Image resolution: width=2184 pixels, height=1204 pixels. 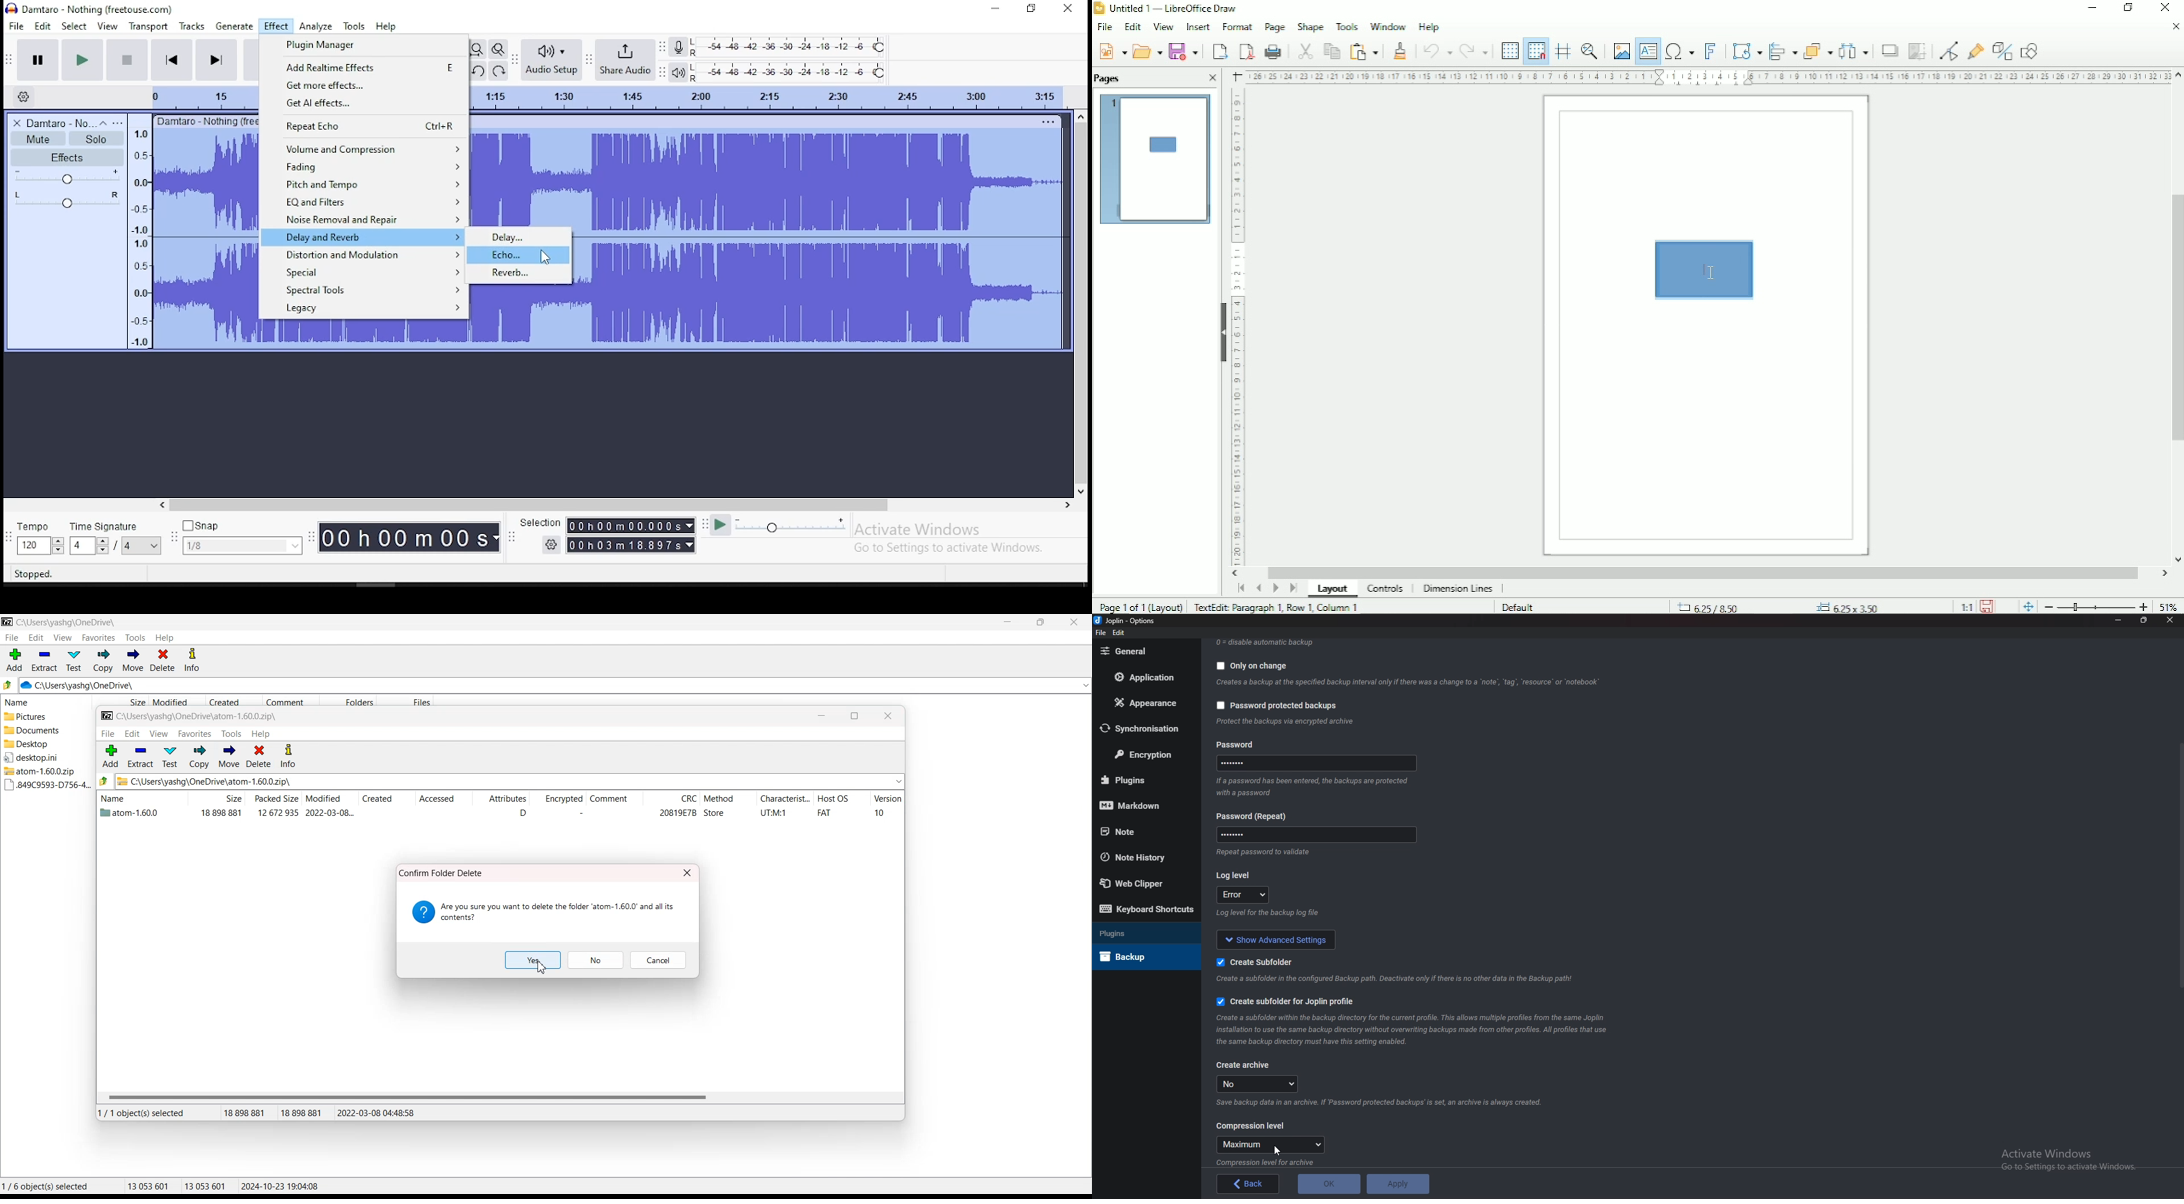 What do you see at coordinates (362, 126) in the screenshot?
I see `repeat Echo` at bounding box center [362, 126].